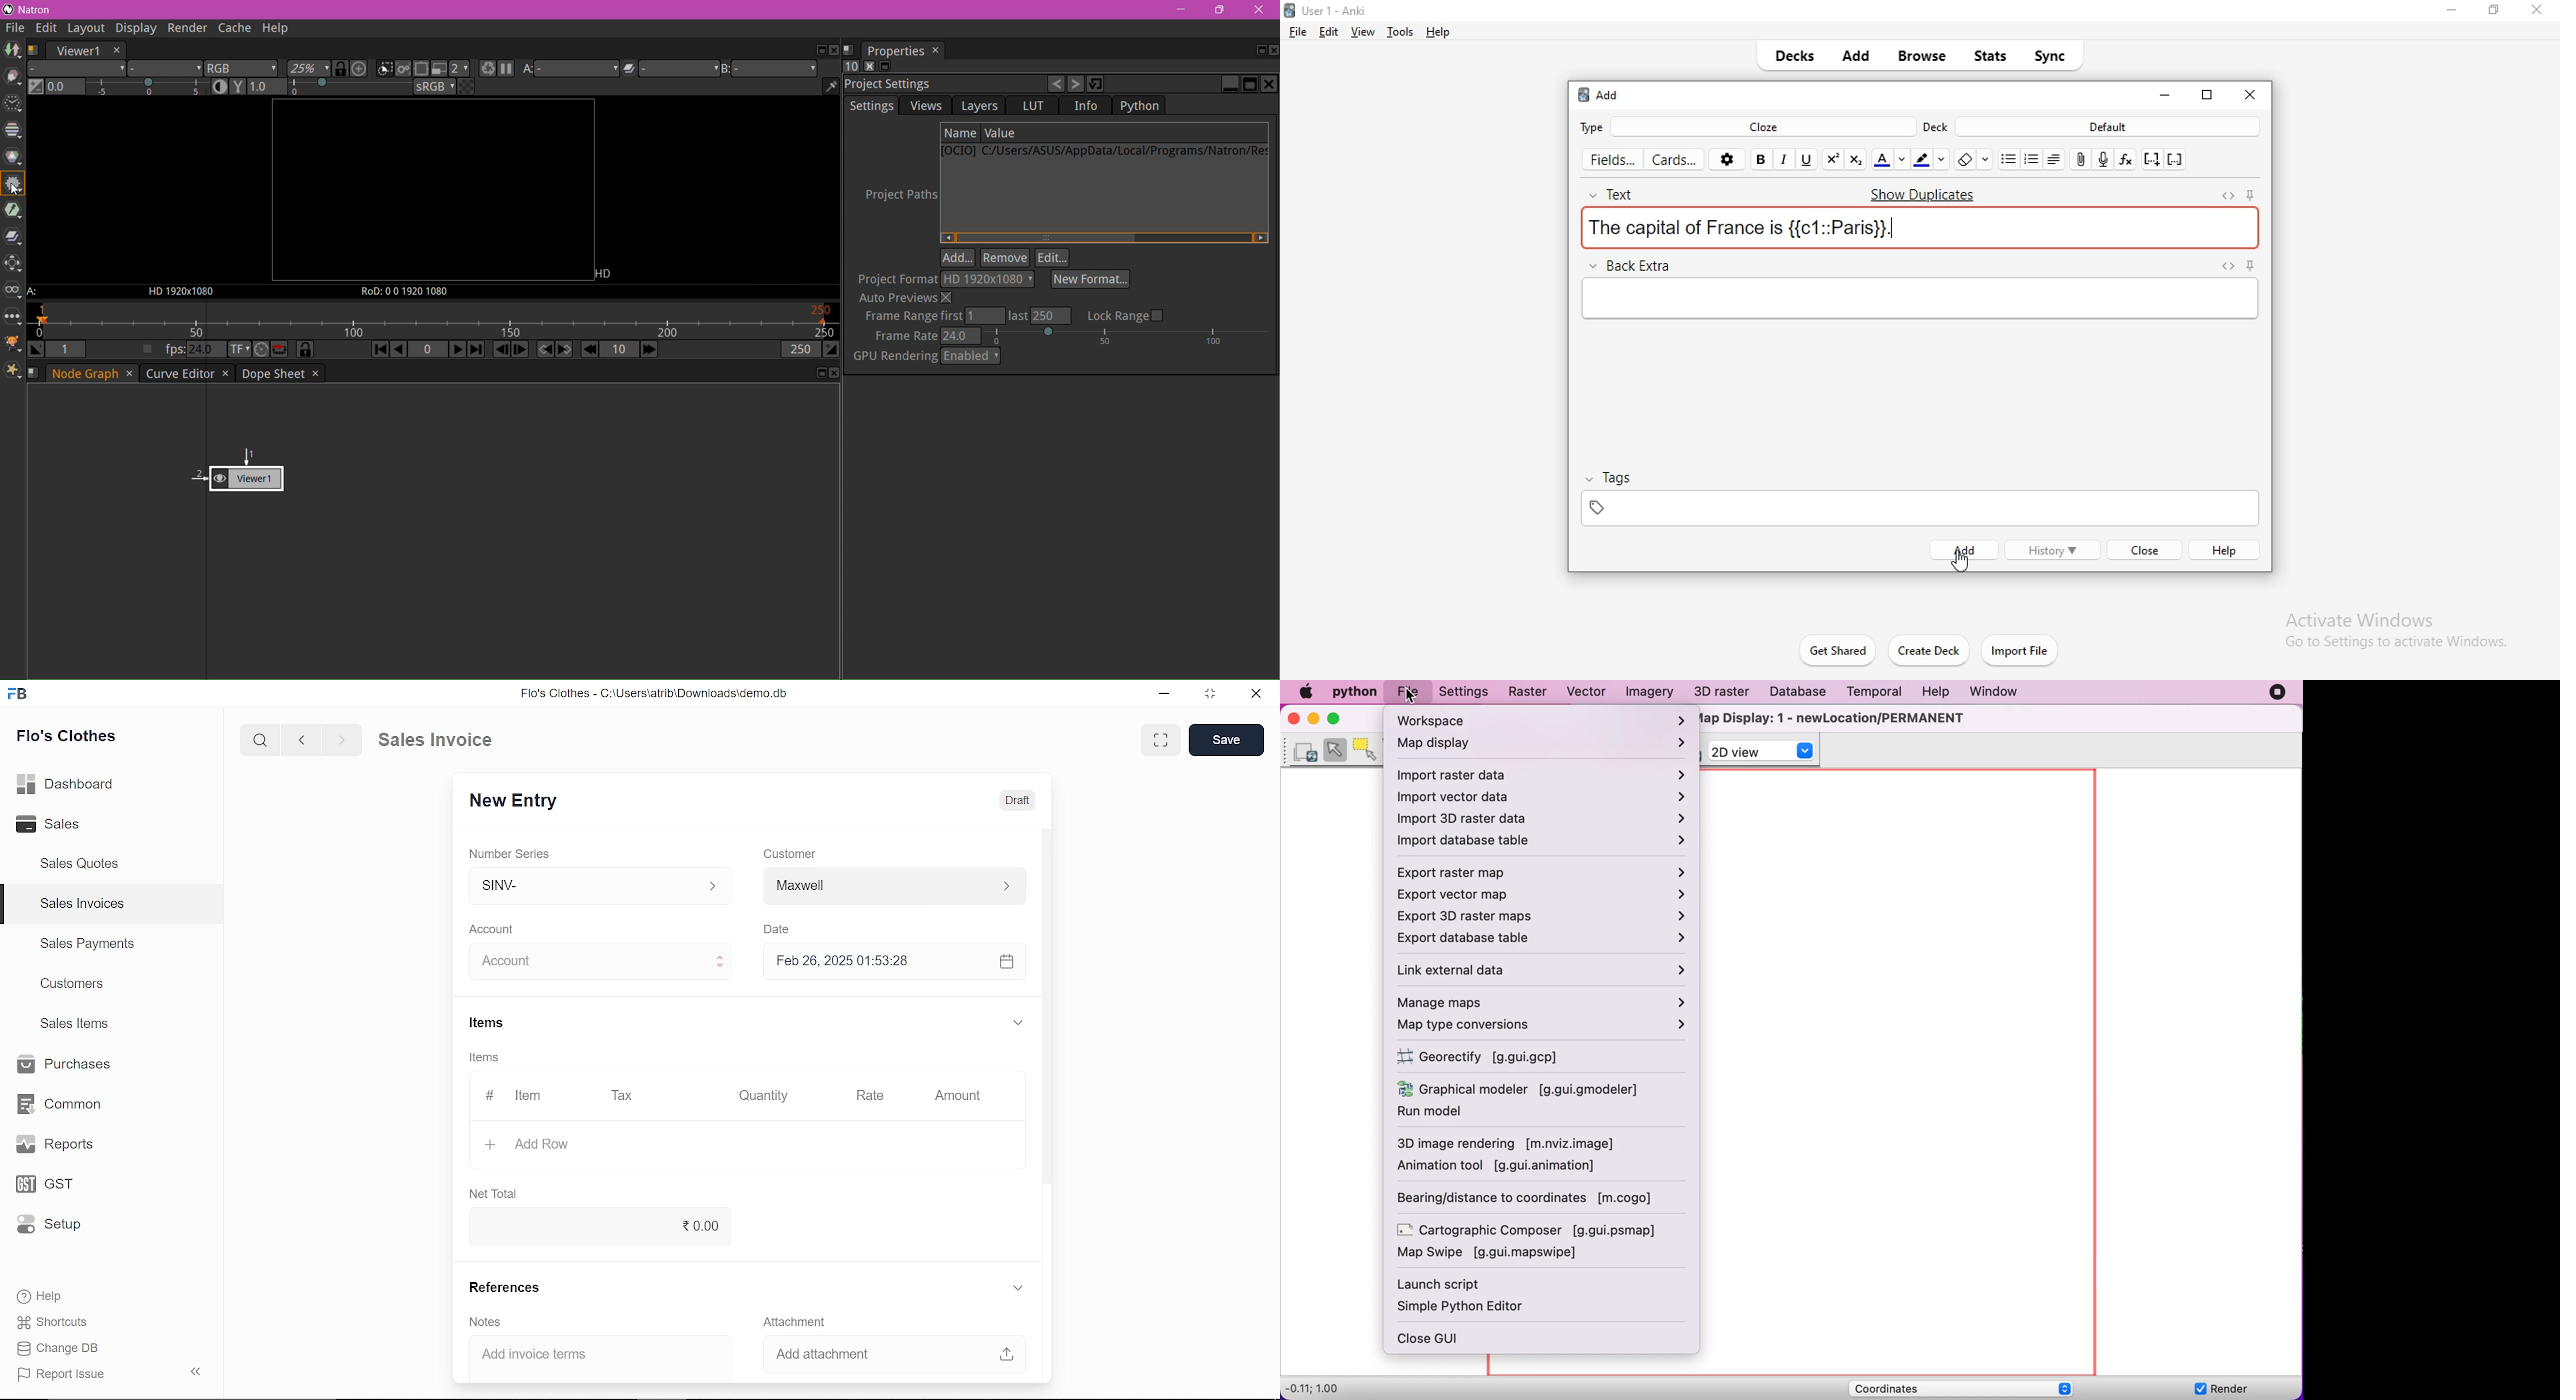 This screenshot has width=2576, height=1400. Describe the element at coordinates (769, 69) in the screenshot. I see `Viewer Input B` at that location.